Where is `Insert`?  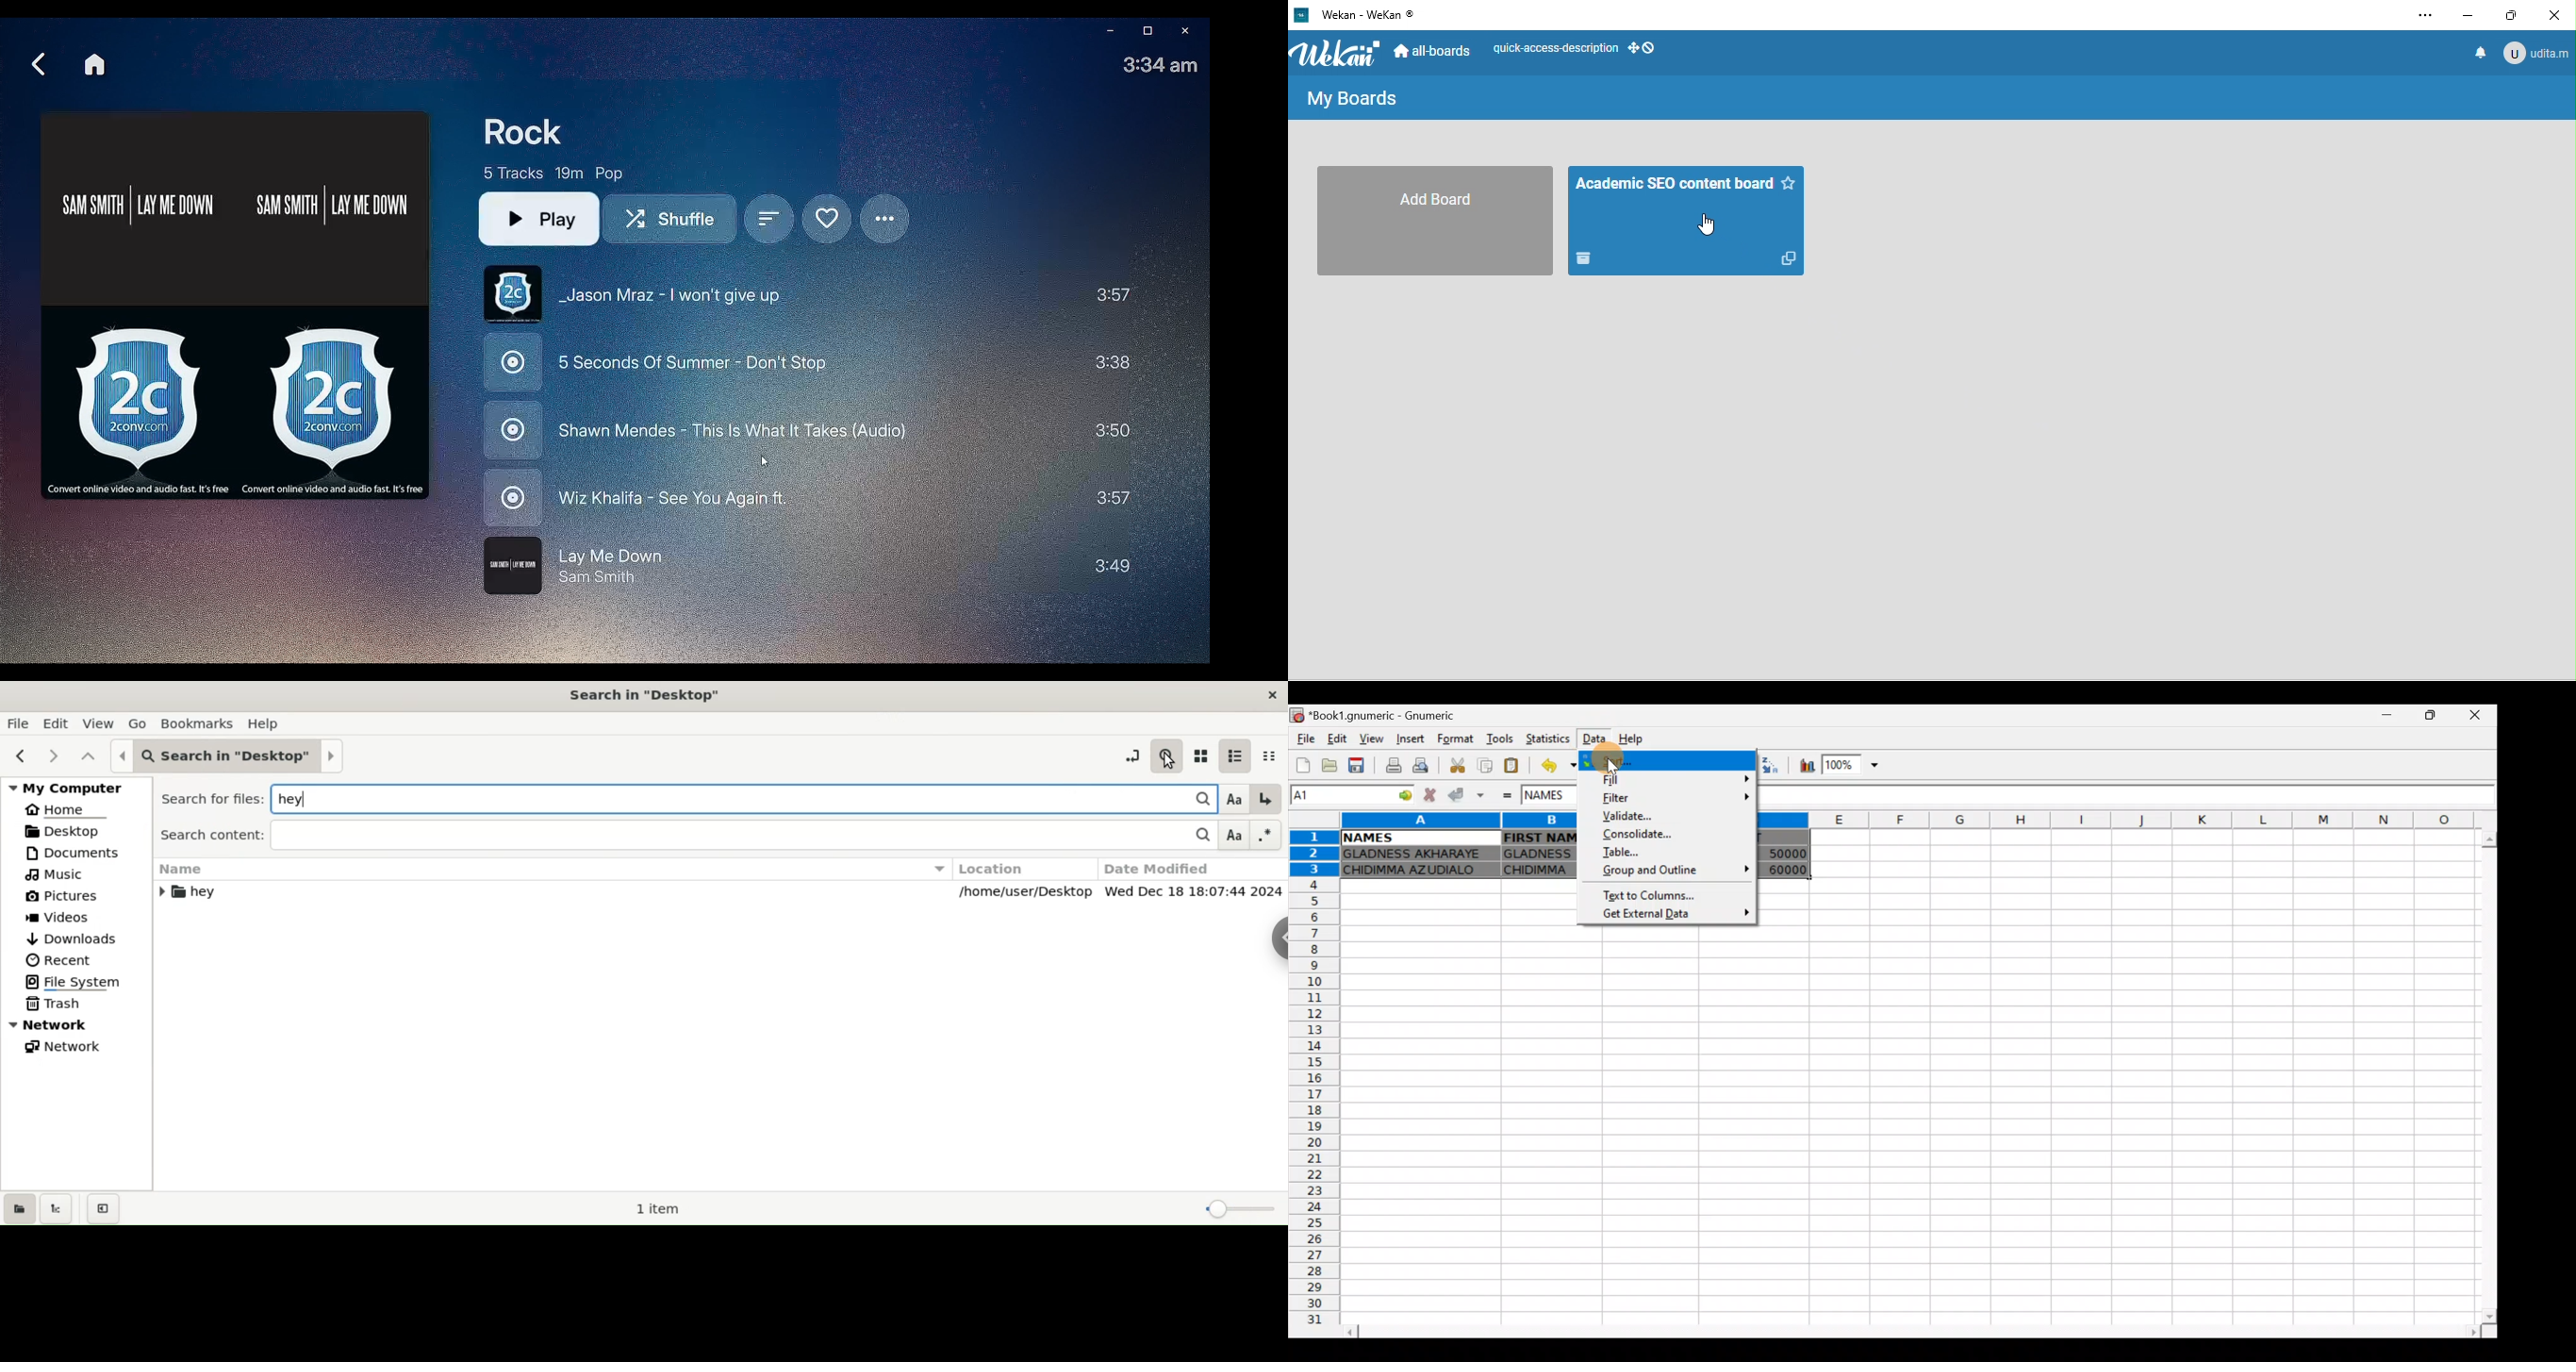 Insert is located at coordinates (1413, 738).